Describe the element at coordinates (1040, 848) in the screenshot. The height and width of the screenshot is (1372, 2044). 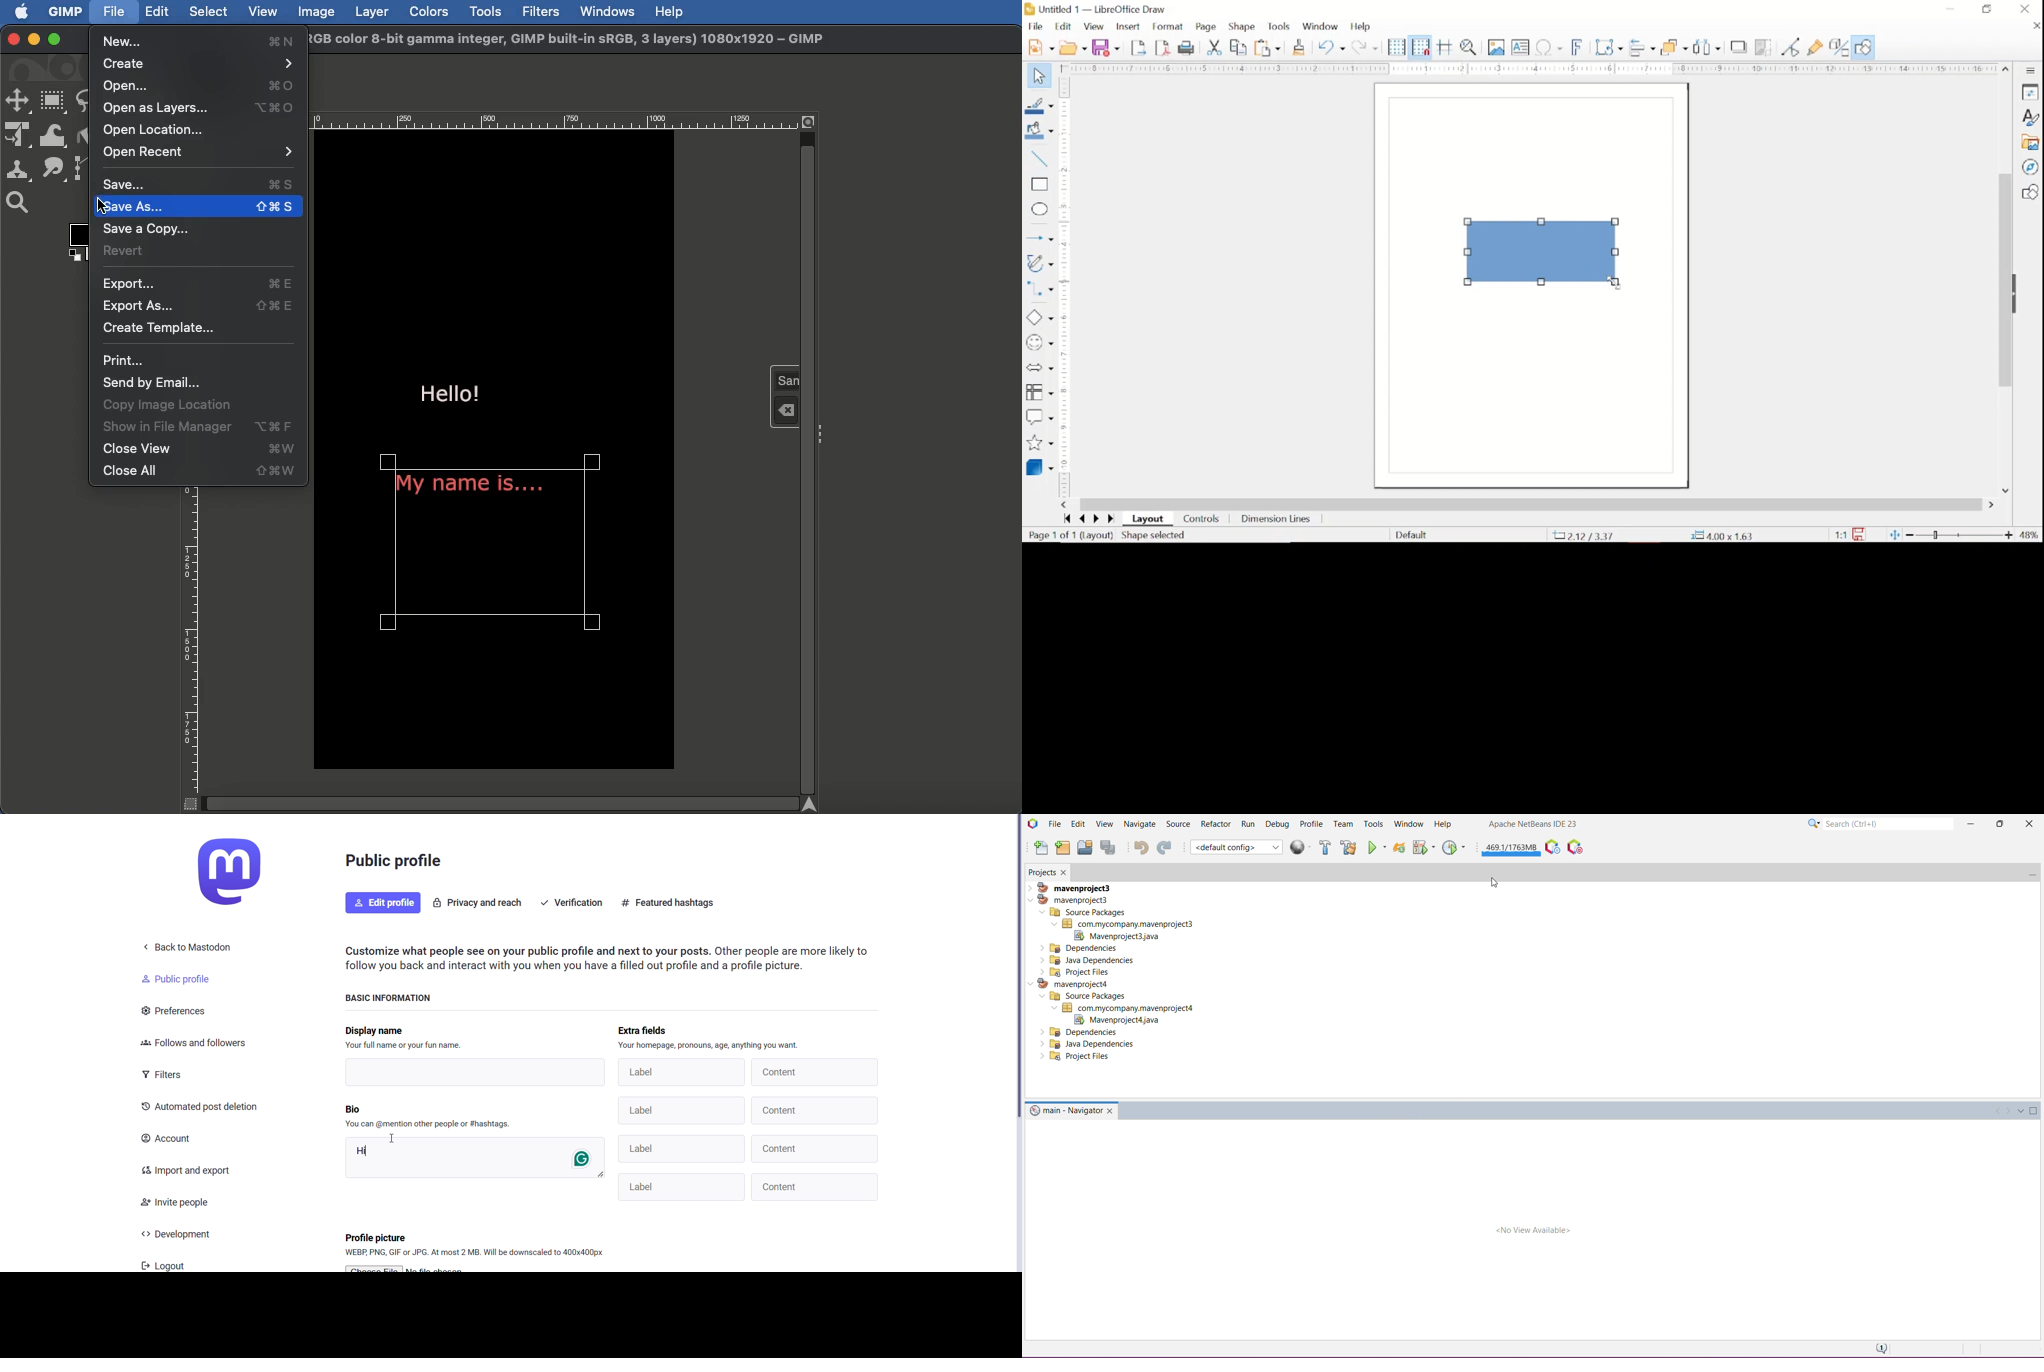
I see `New File` at that location.